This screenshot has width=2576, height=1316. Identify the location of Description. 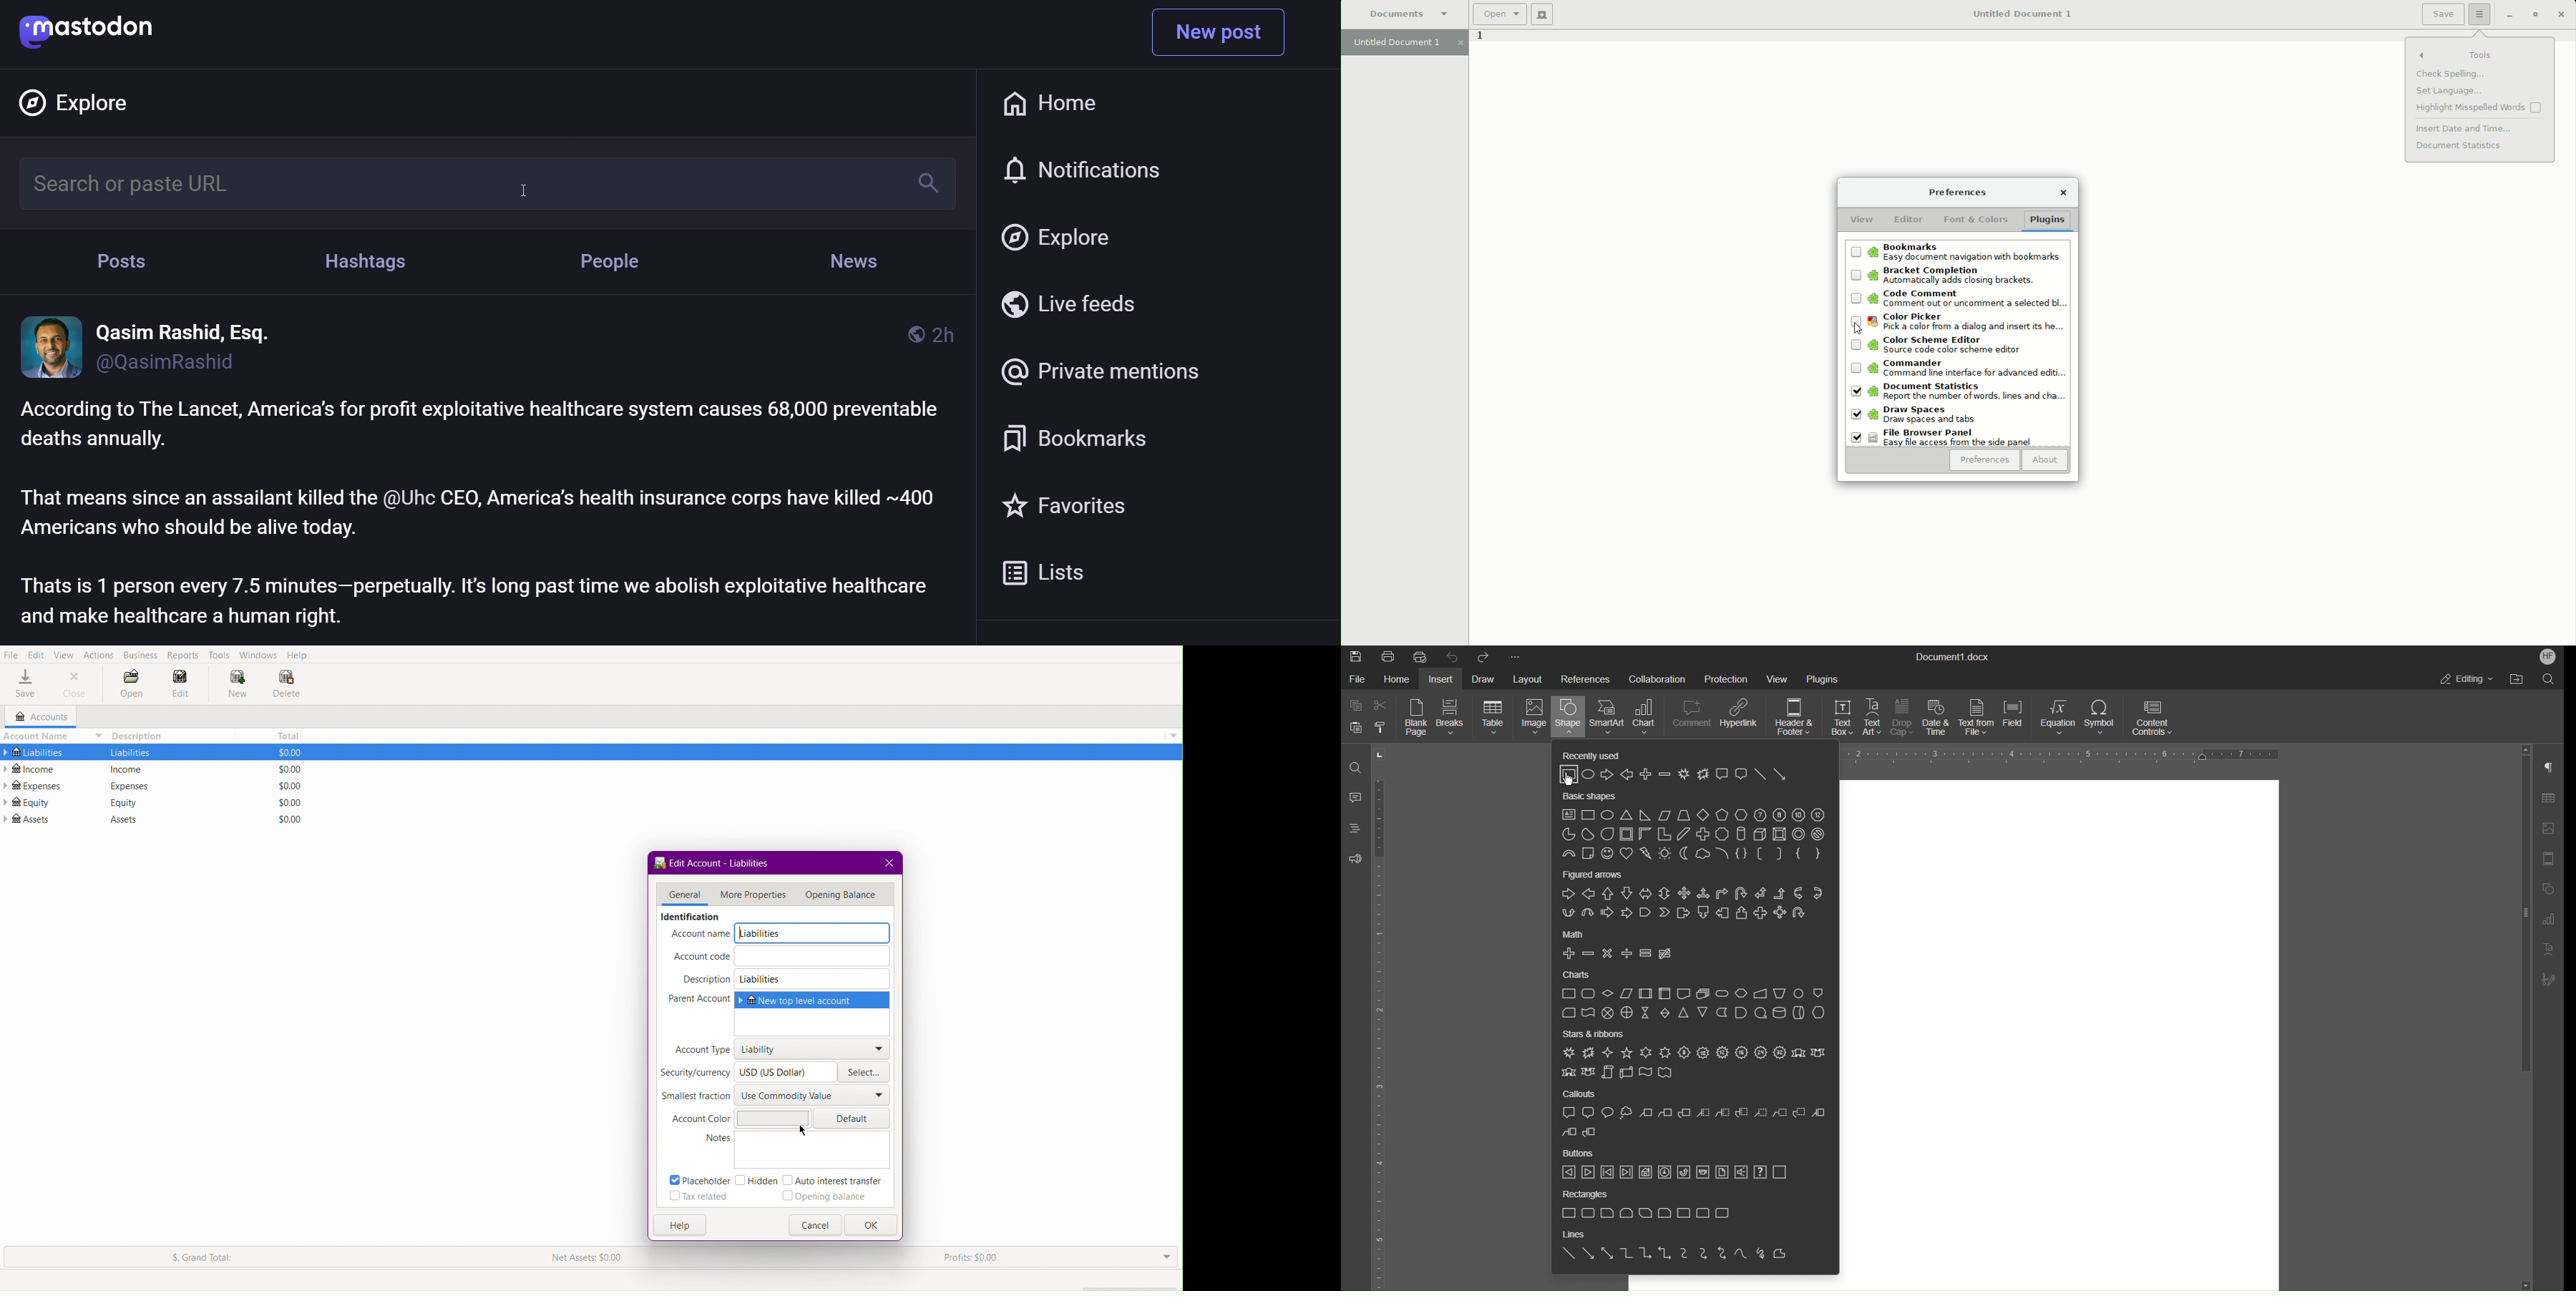
(707, 978).